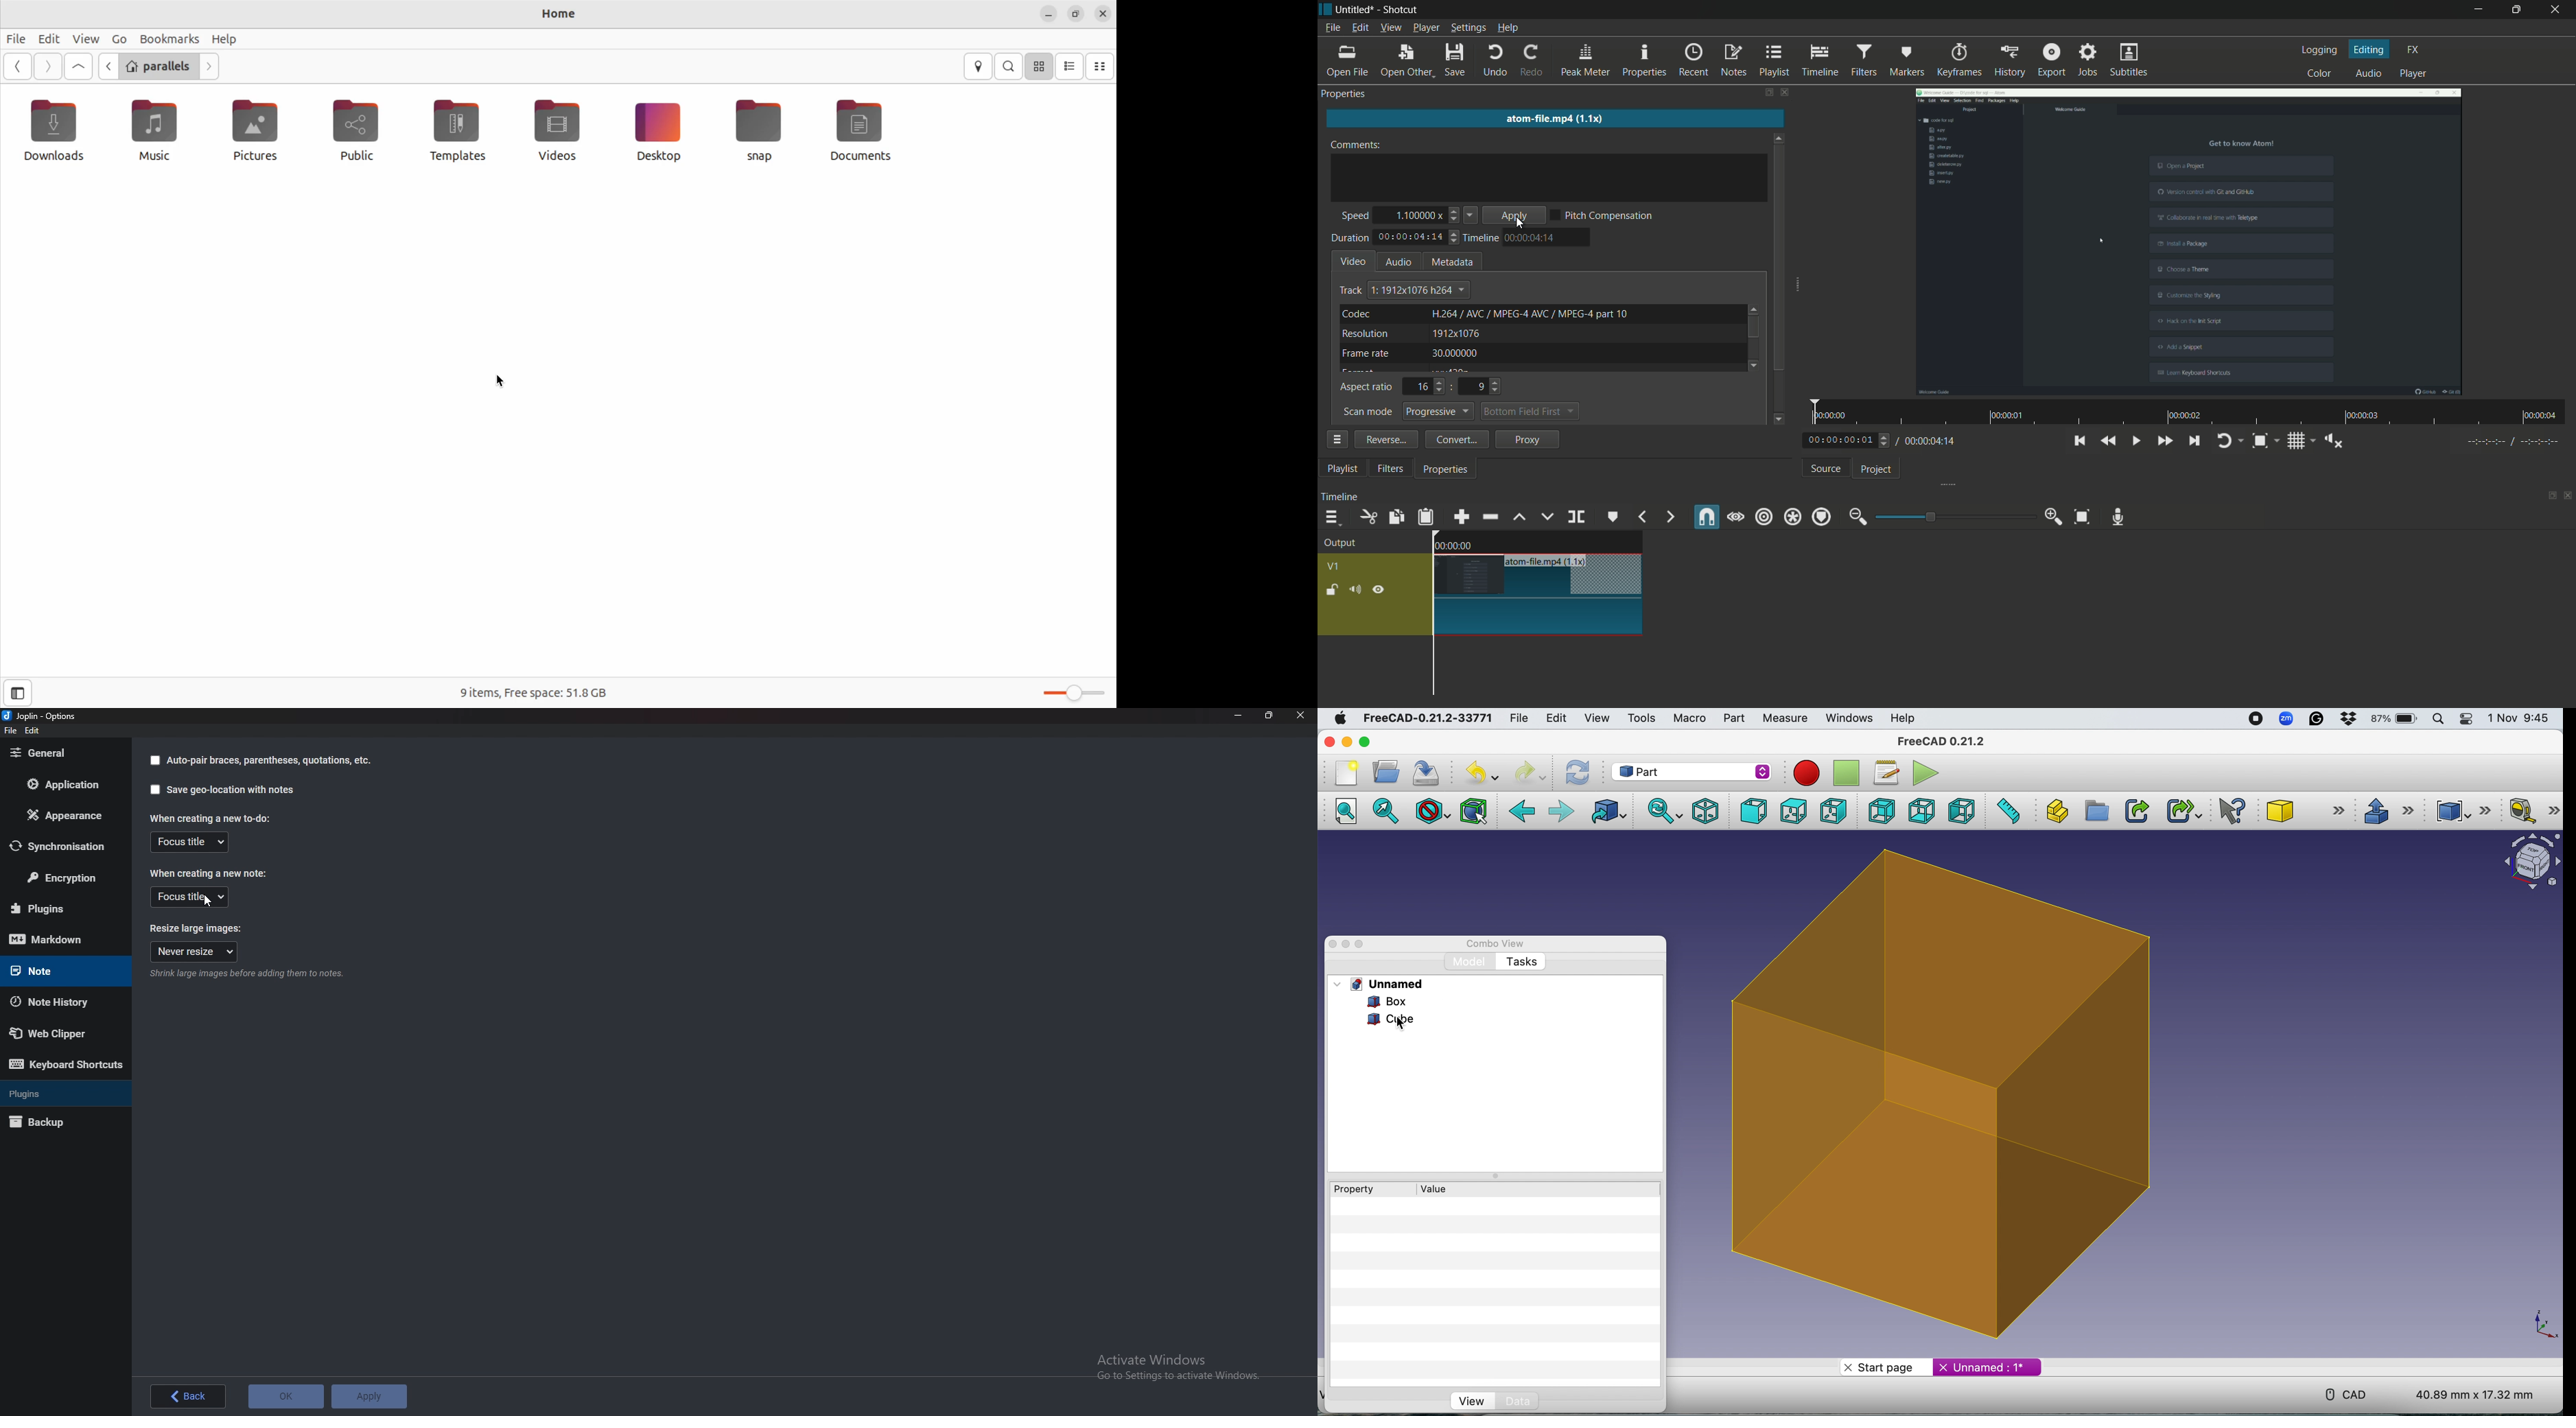 Image resolution: width=2576 pixels, height=1428 pixels. What do you see at coordinates (1578, 560) in the screenshot?
I see `1.1x` at bounding box center [1578, 560].